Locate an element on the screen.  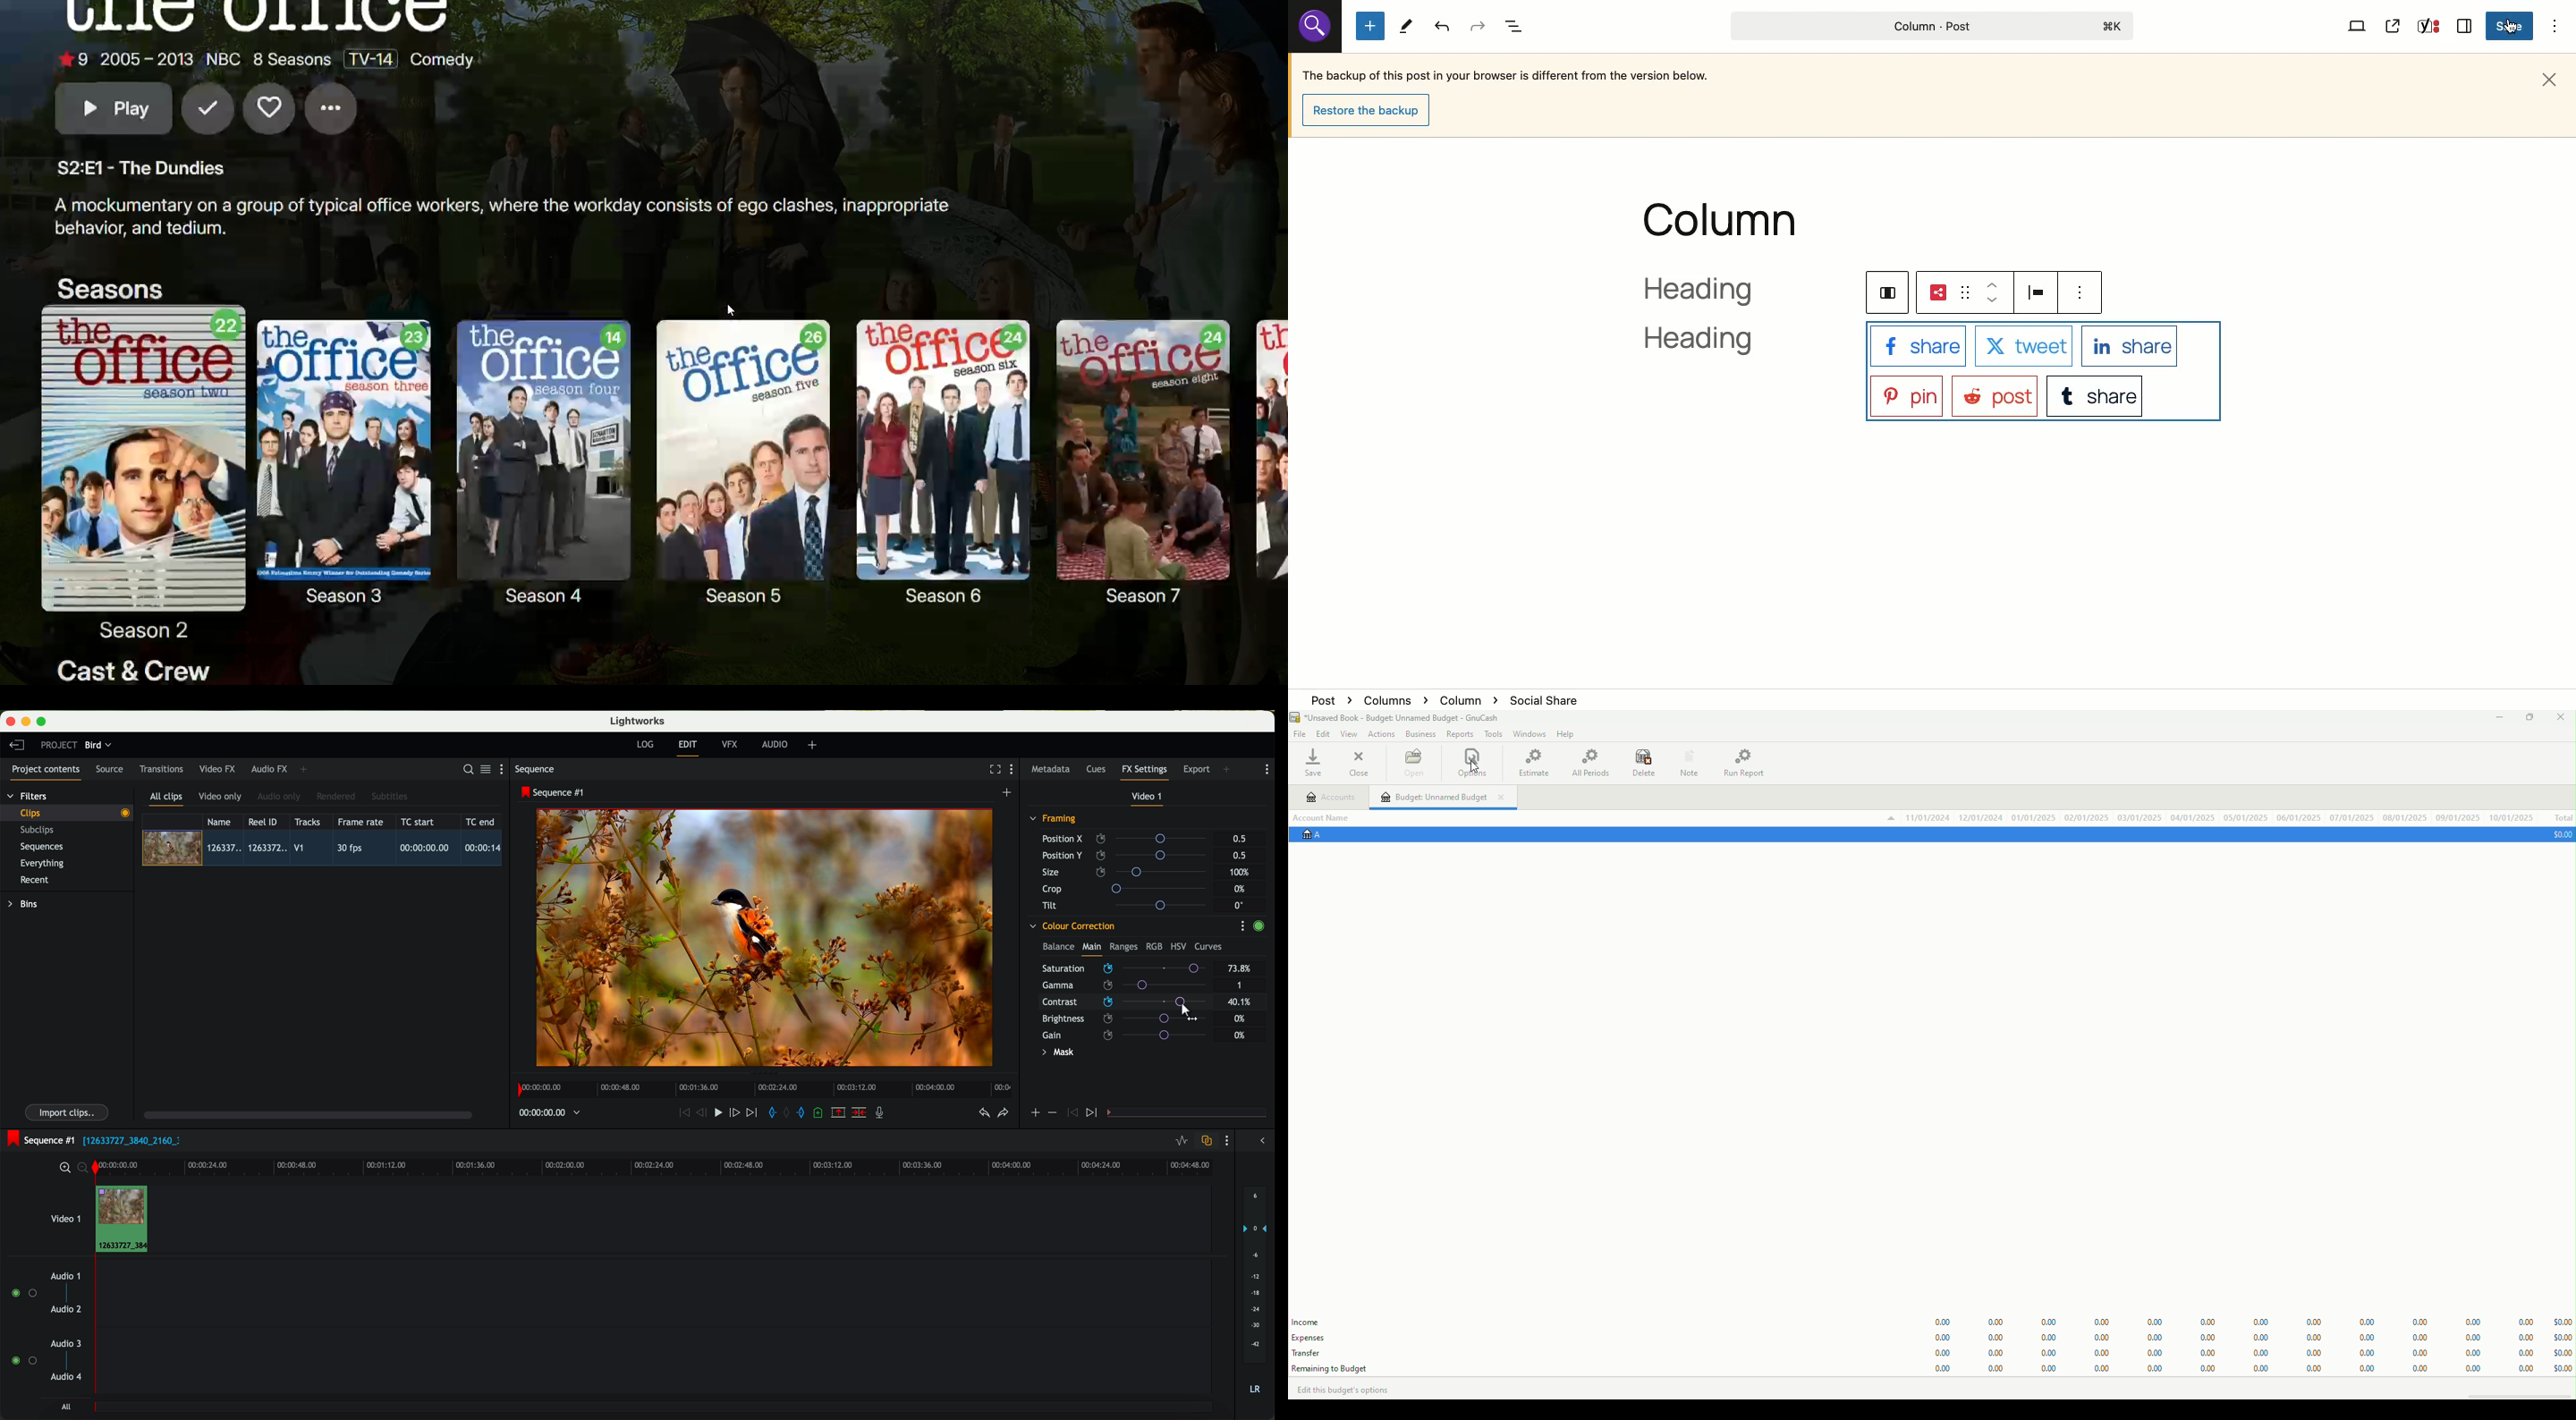
timeline is located at coordinates (761, 1086).